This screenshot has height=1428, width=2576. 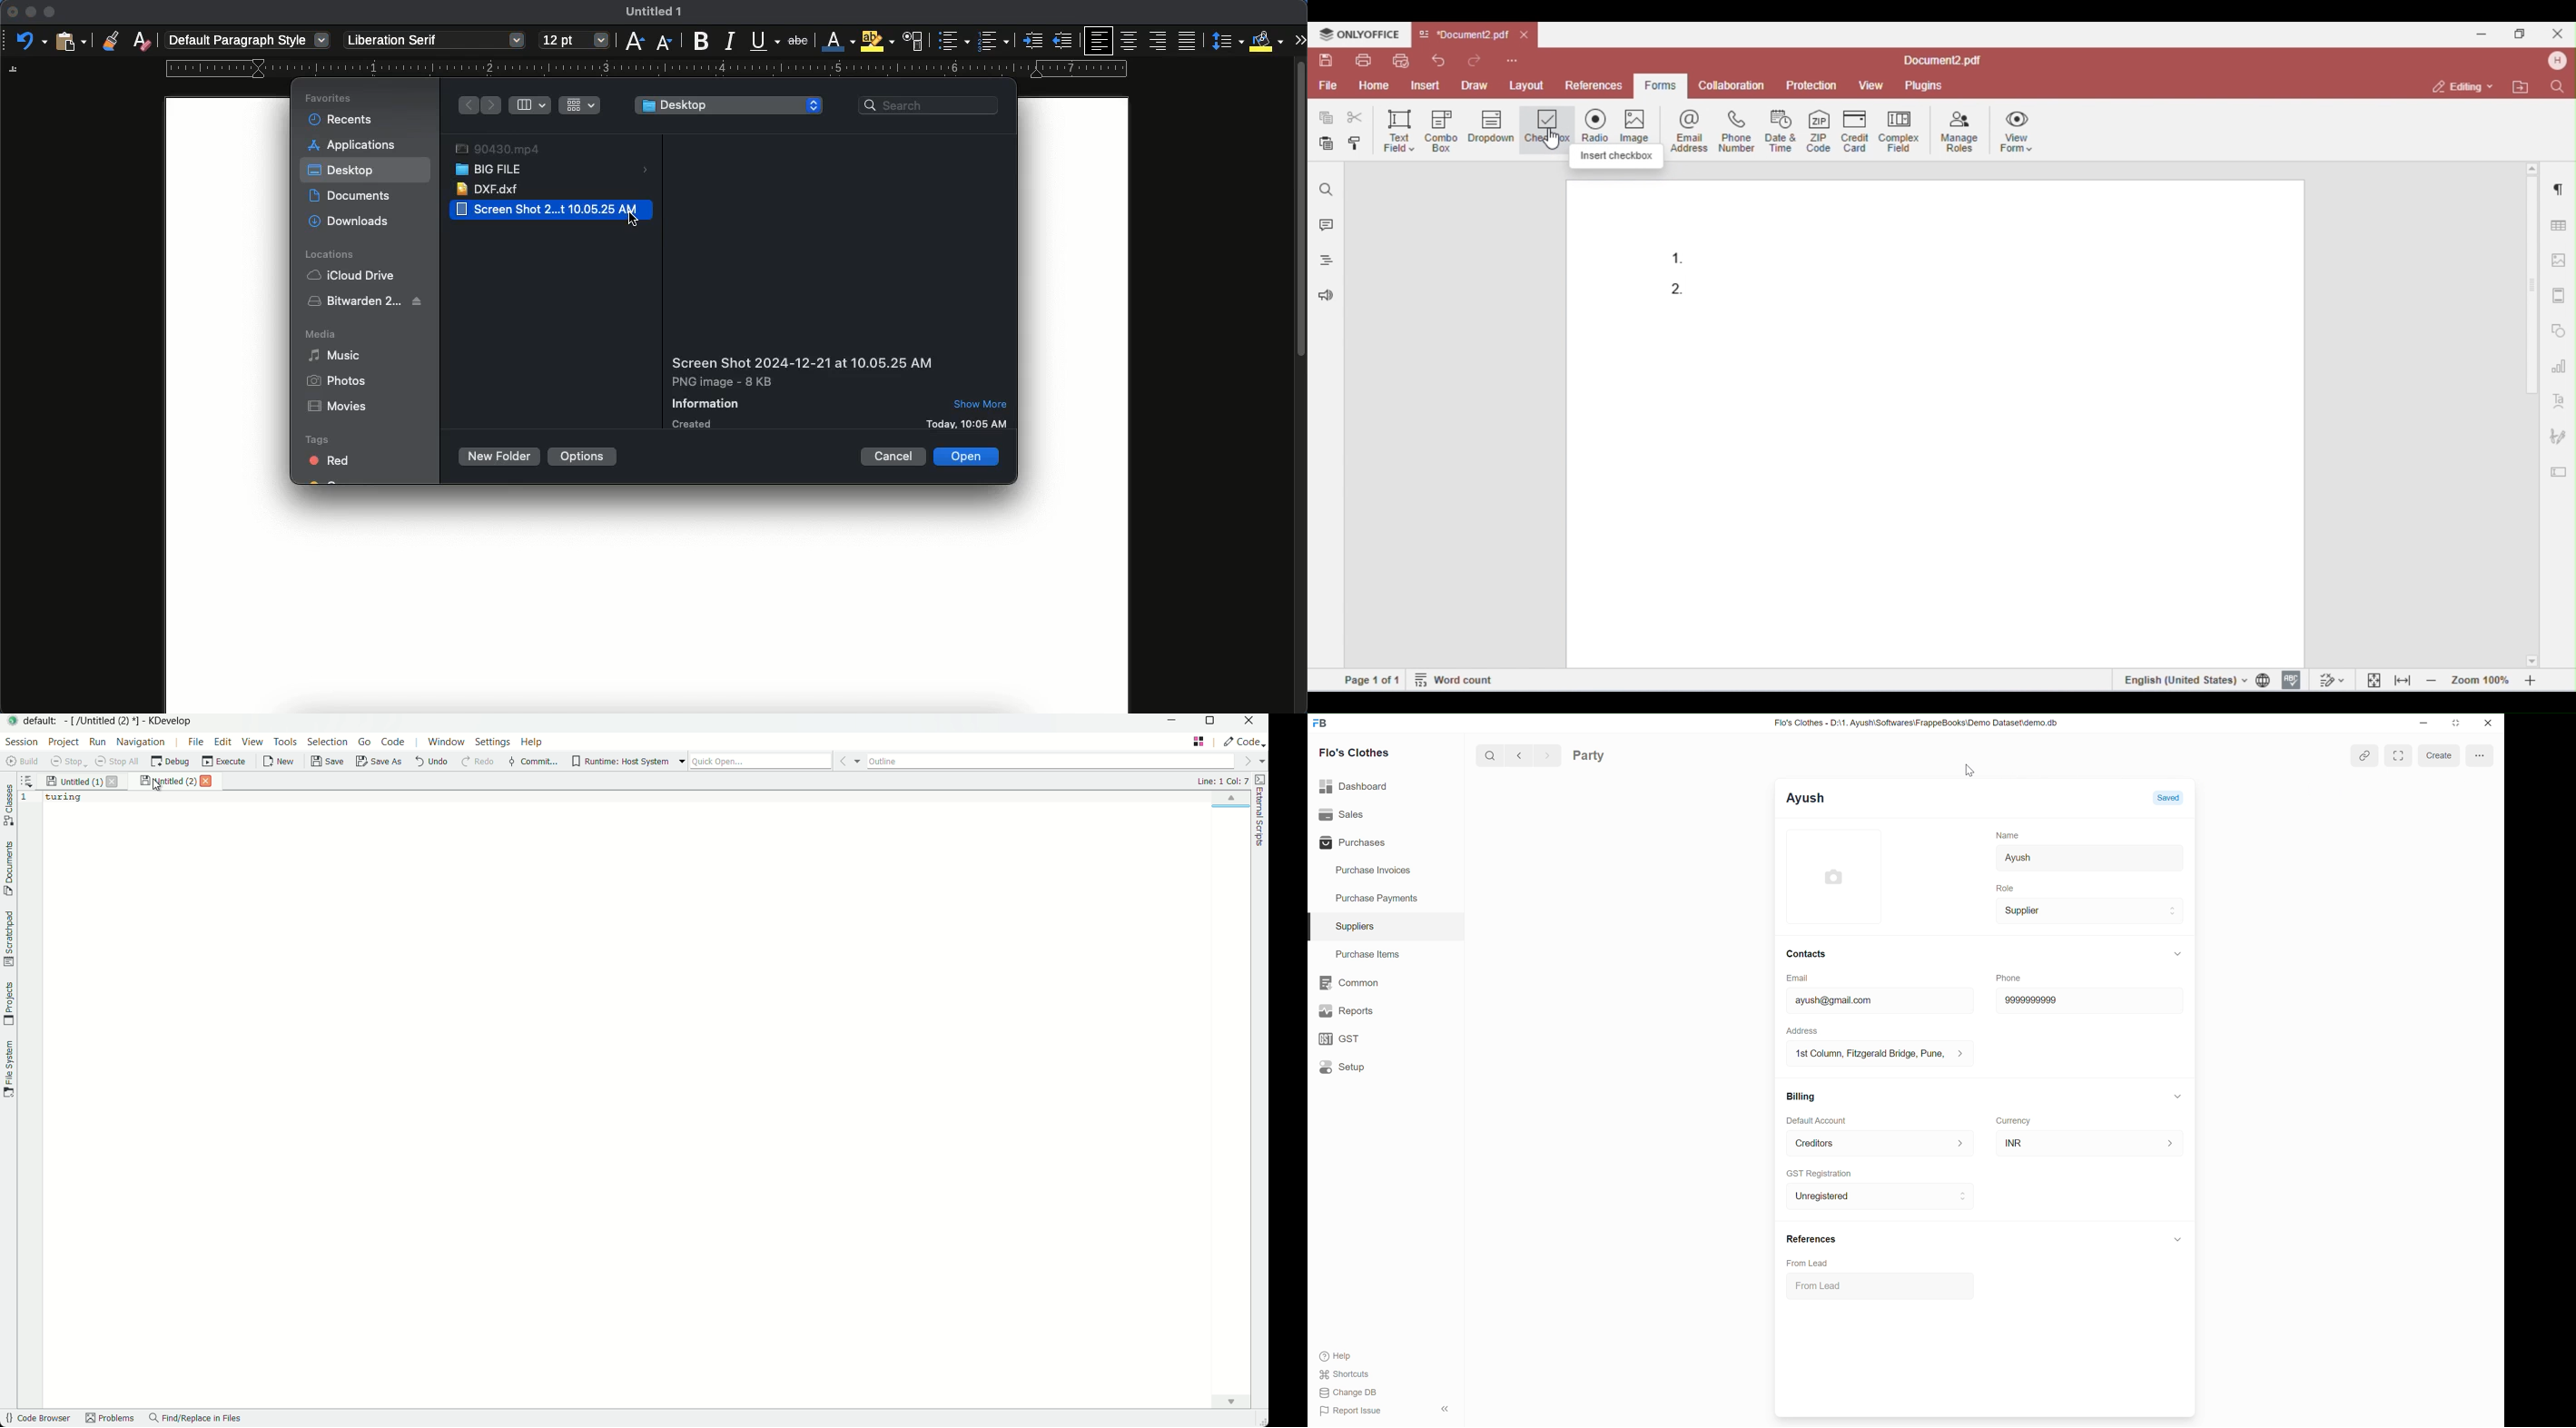 I want to click on column, so click(x=532, y=105).